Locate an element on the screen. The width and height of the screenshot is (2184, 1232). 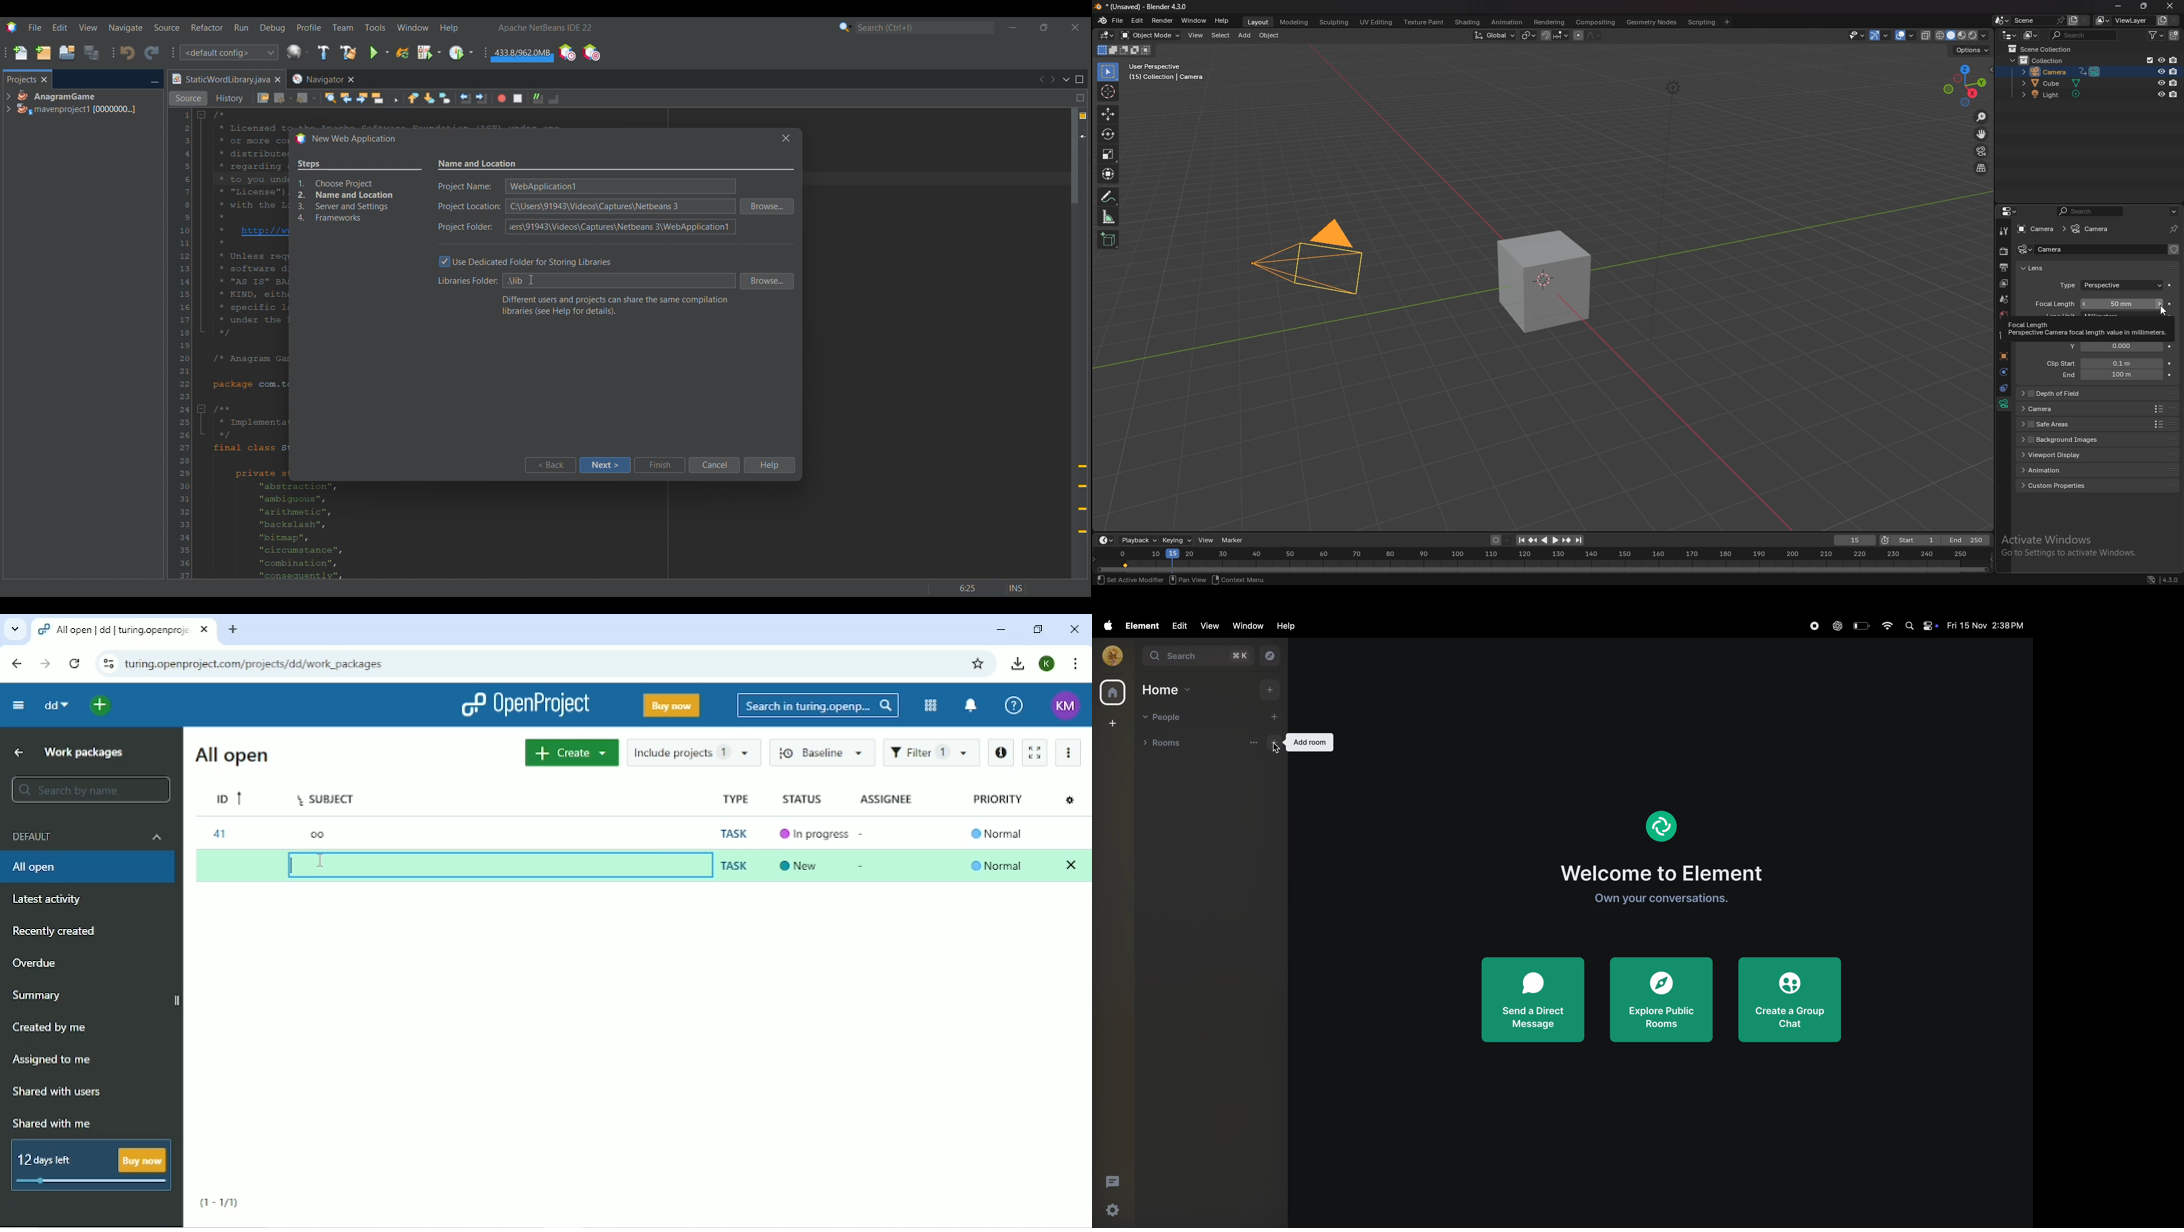
chatgpt is located at coordinates (1837, 627).